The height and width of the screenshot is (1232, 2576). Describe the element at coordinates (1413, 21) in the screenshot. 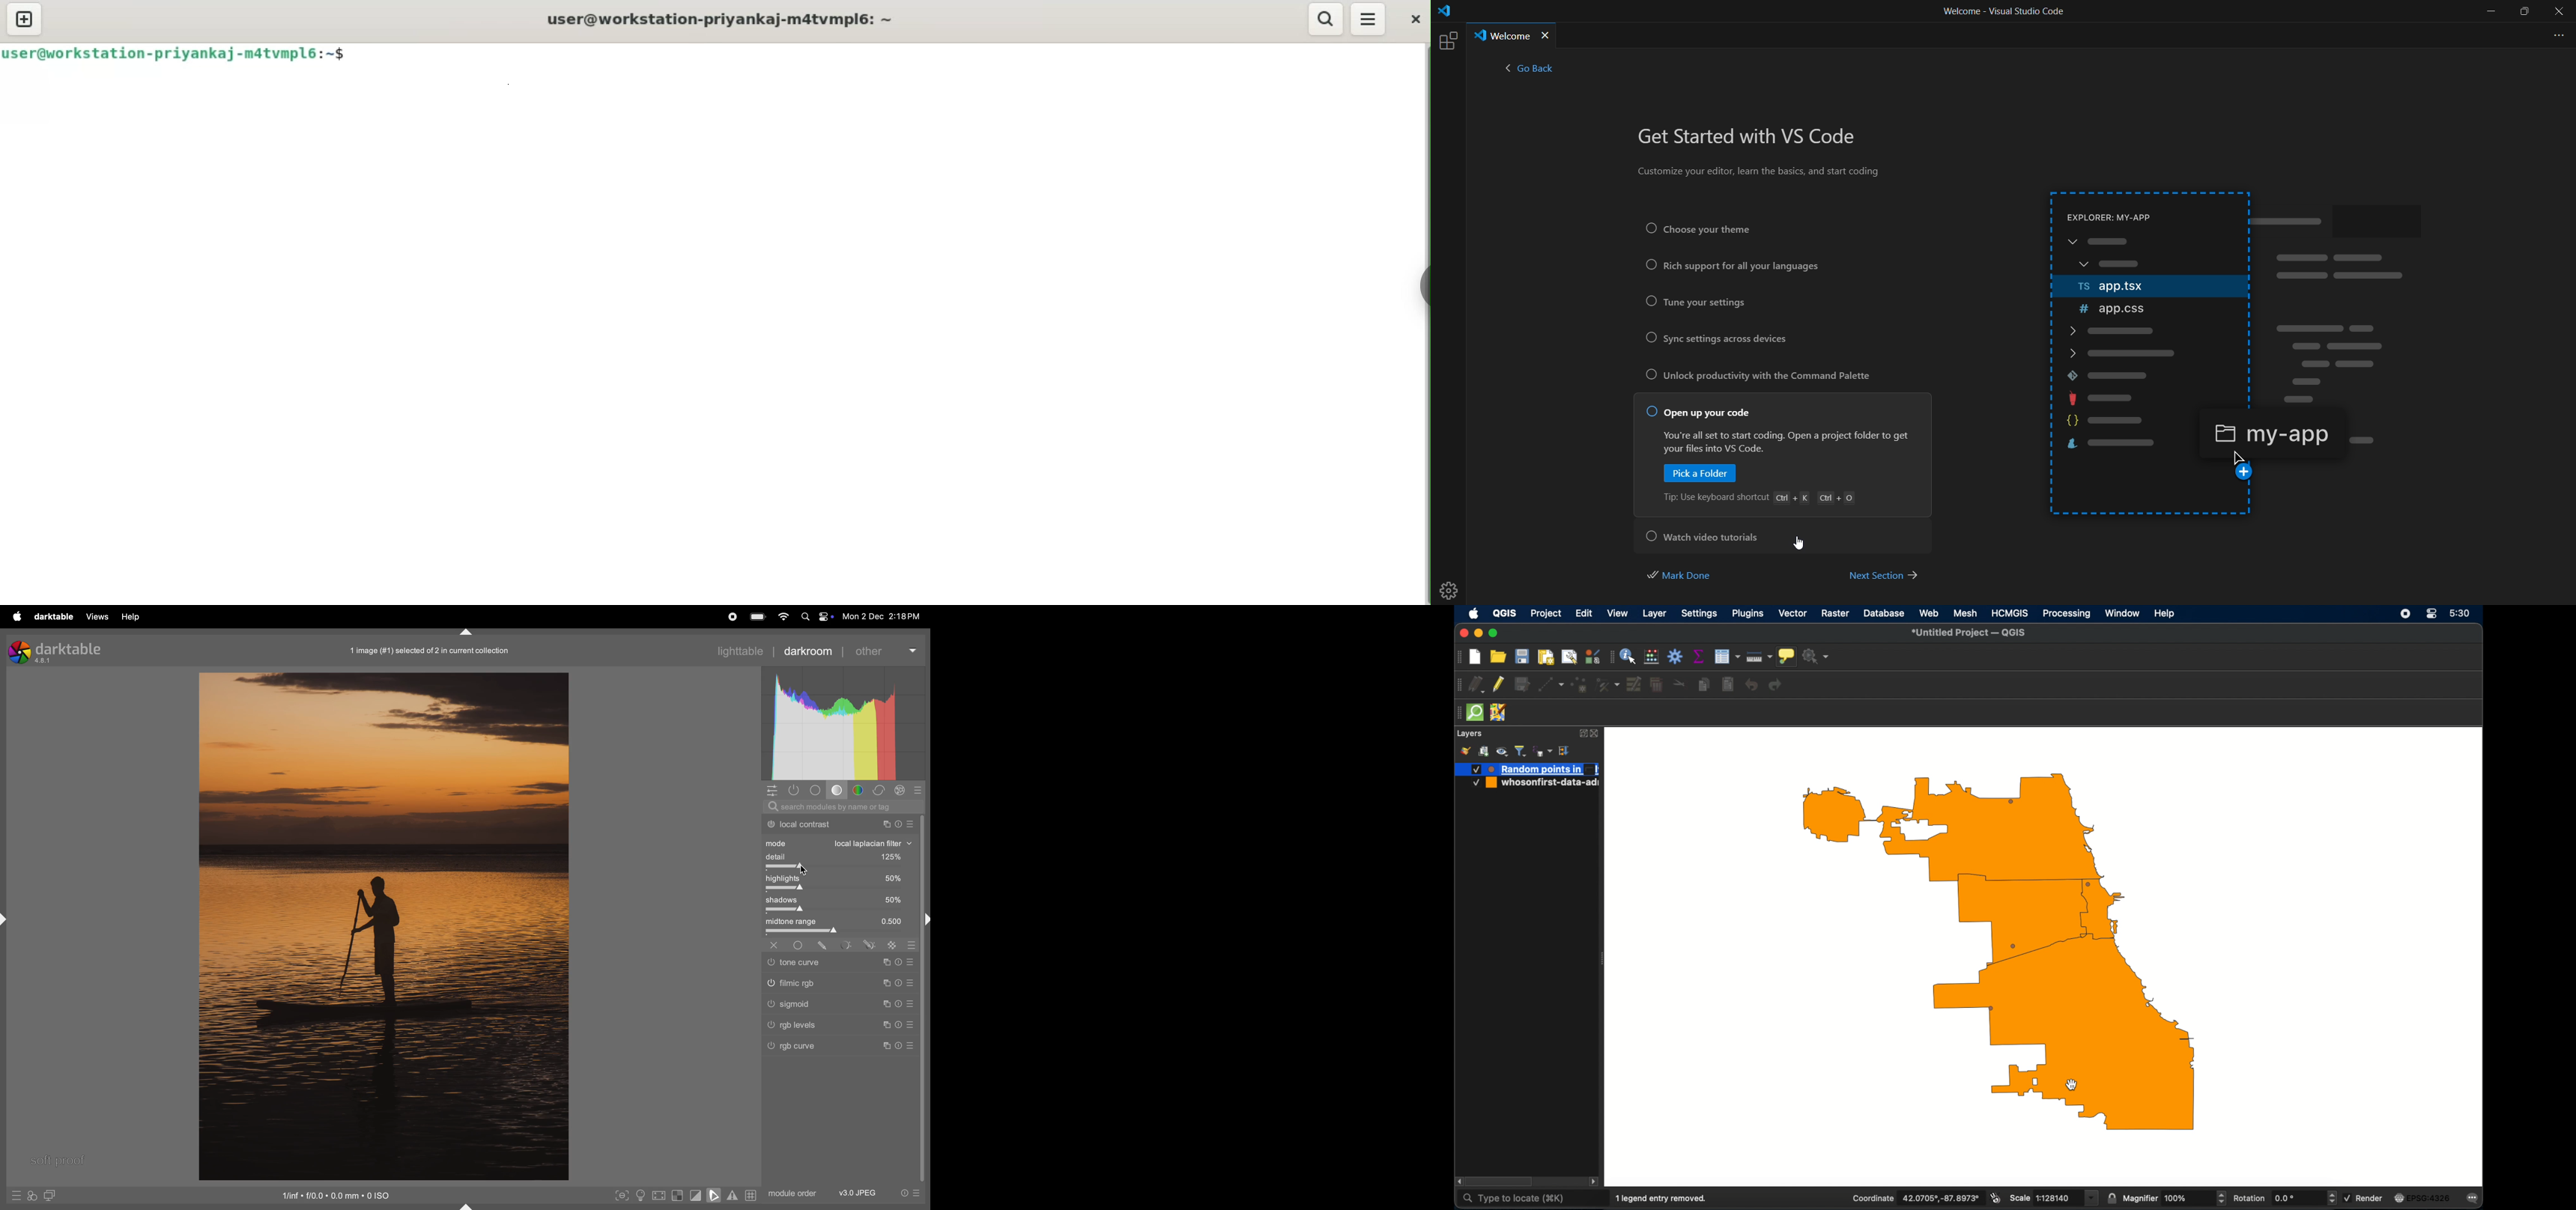

I see `close` at that location.